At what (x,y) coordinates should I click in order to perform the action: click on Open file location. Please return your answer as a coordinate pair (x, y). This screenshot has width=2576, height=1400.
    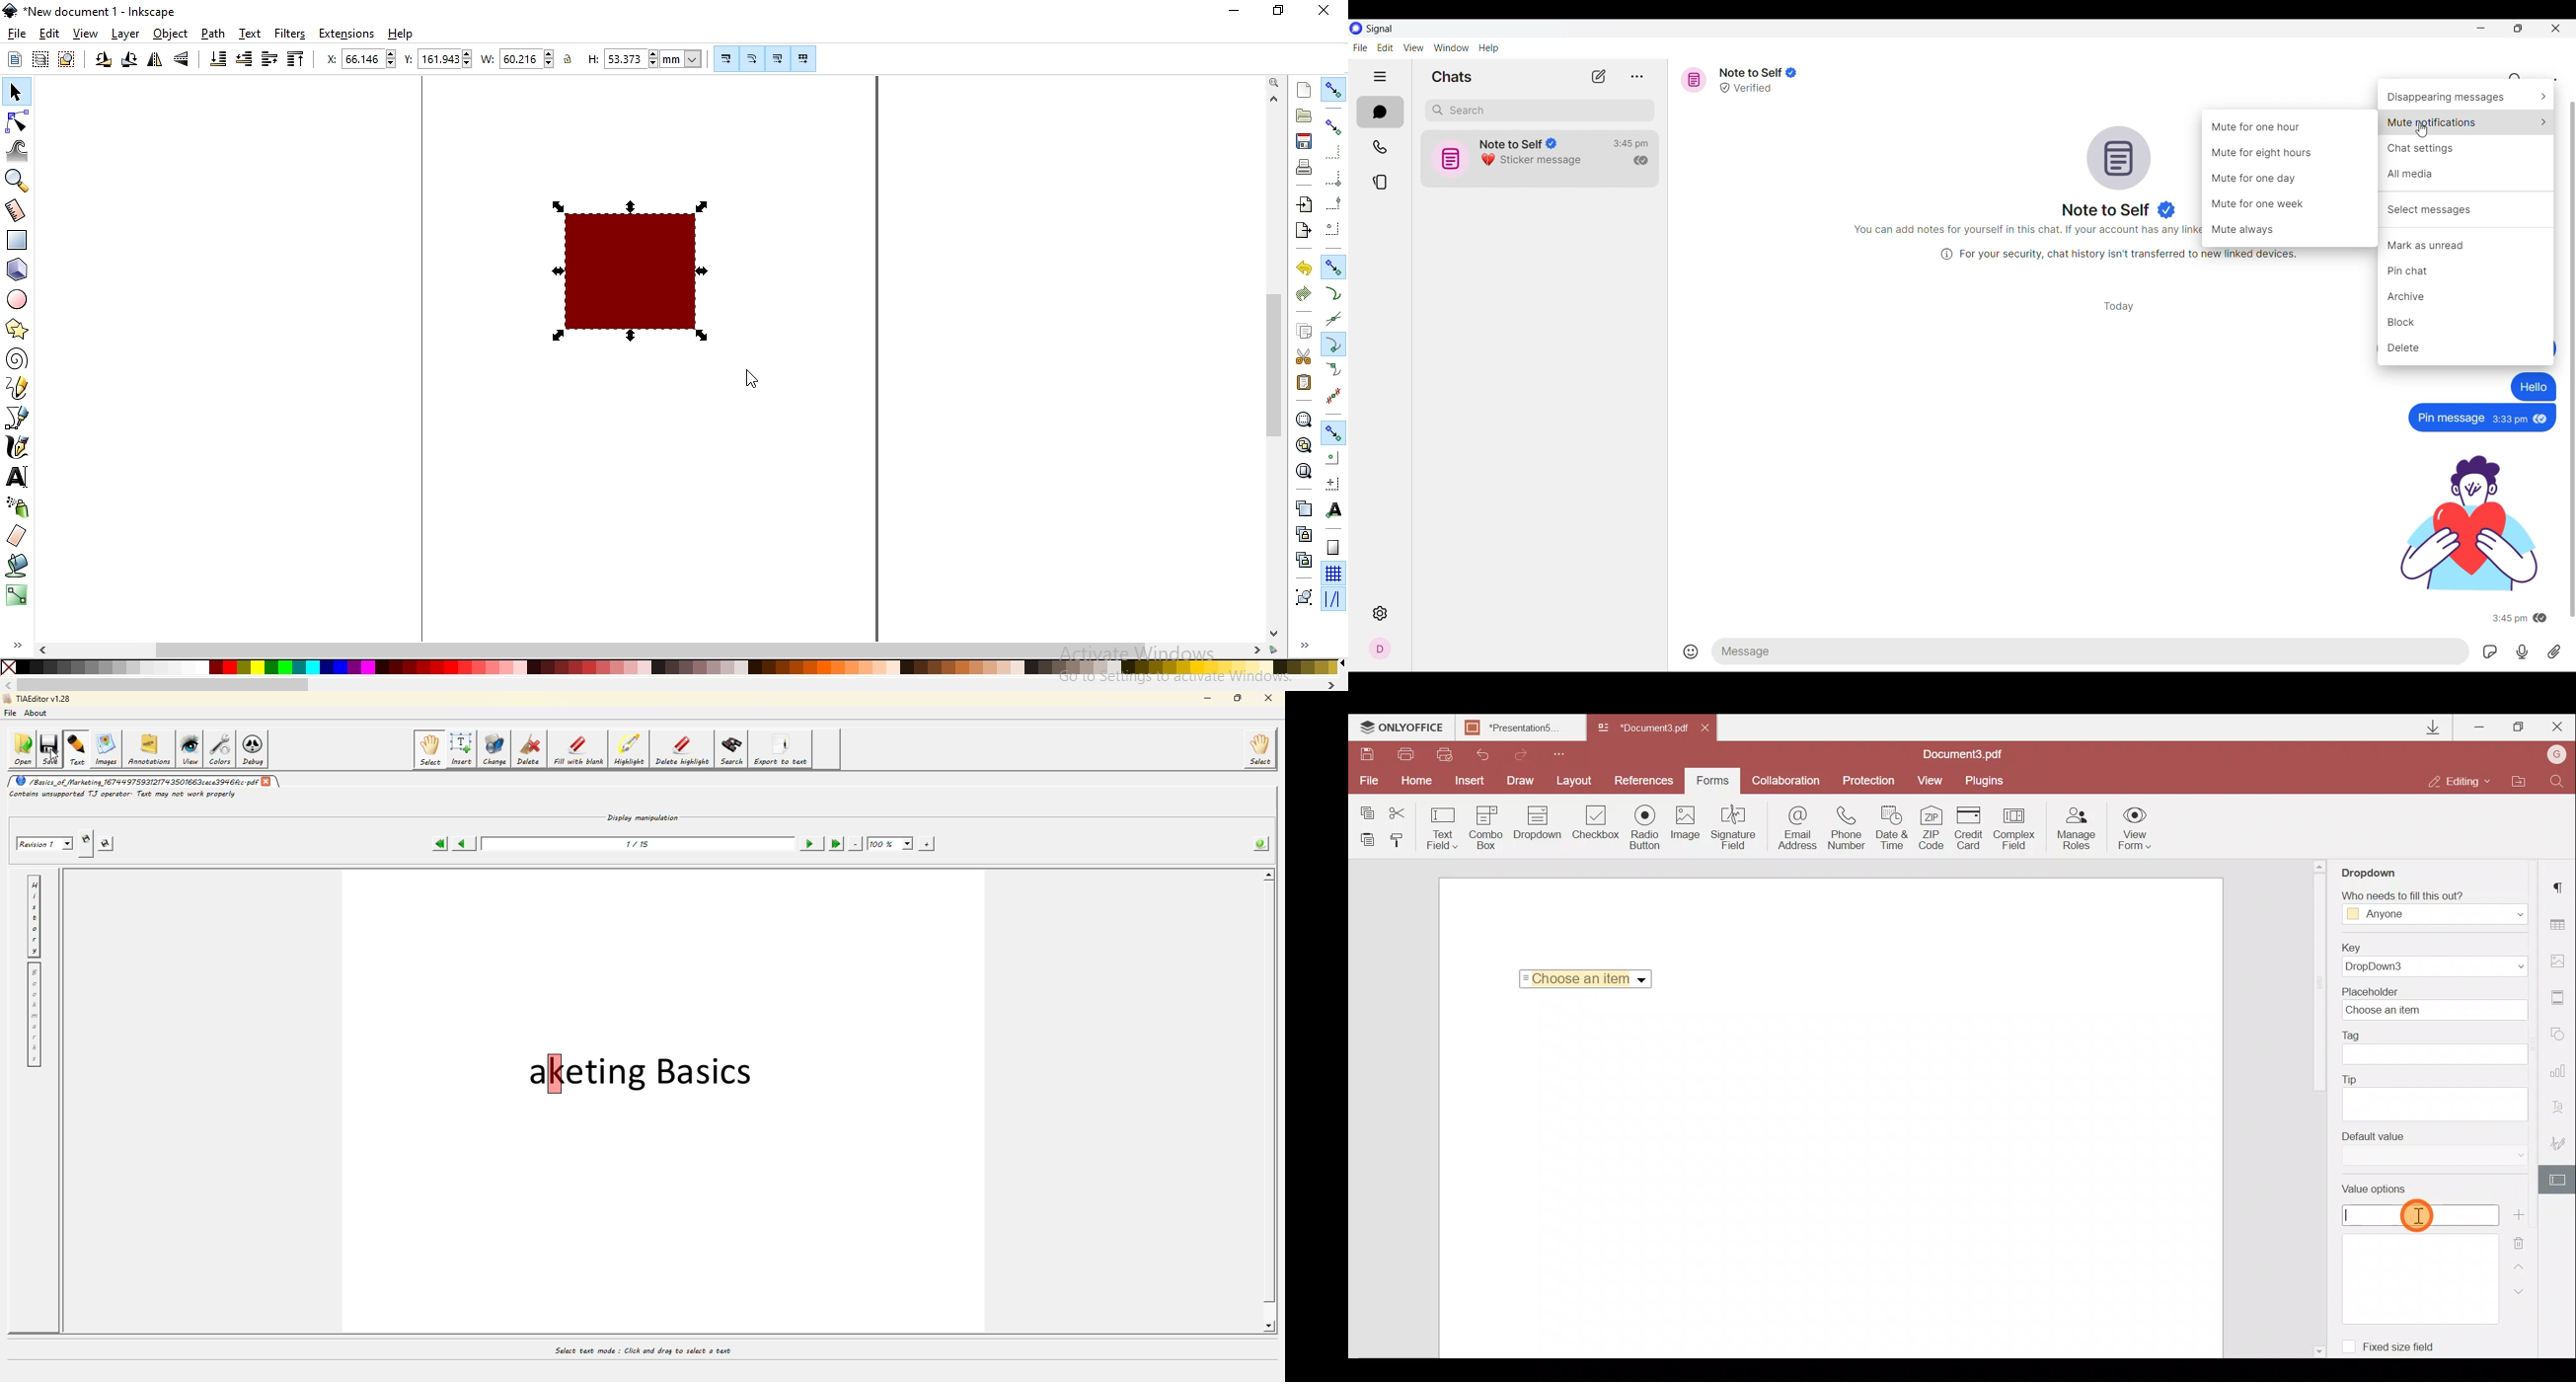
    Looking at the image, I should click on (2520, 781).